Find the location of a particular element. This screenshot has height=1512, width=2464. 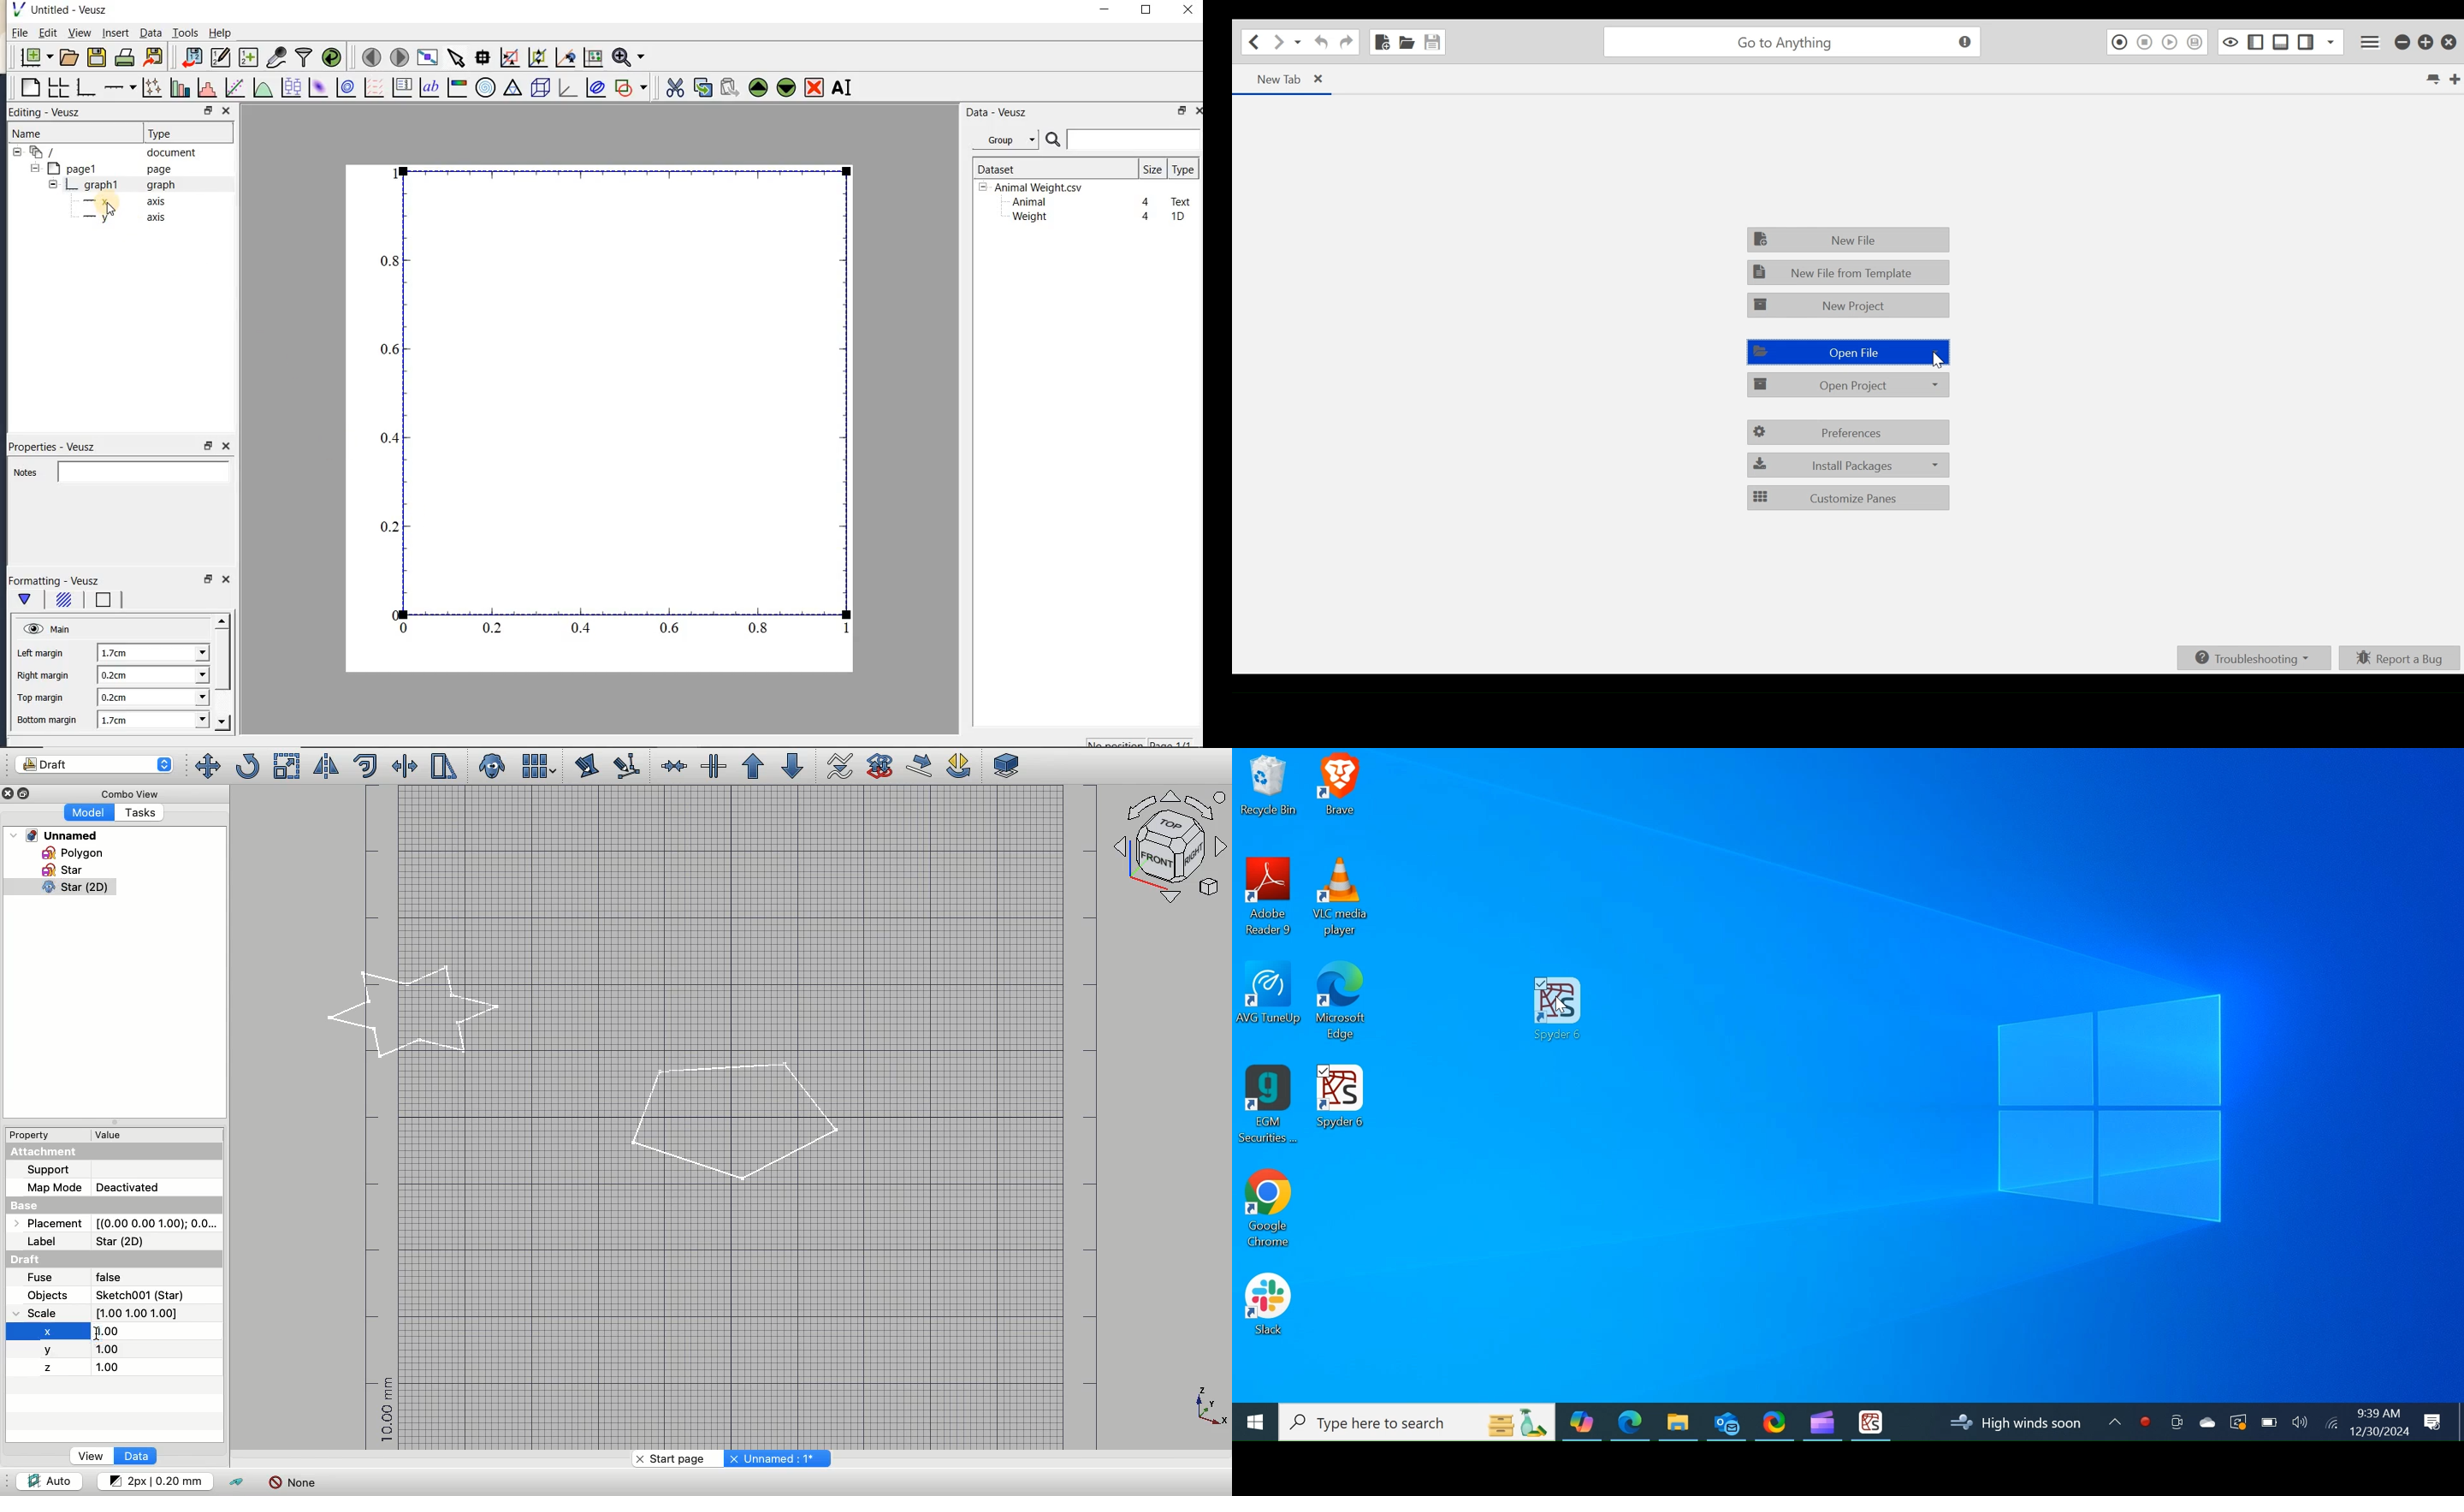

False is located at coordinates (121, 1278).